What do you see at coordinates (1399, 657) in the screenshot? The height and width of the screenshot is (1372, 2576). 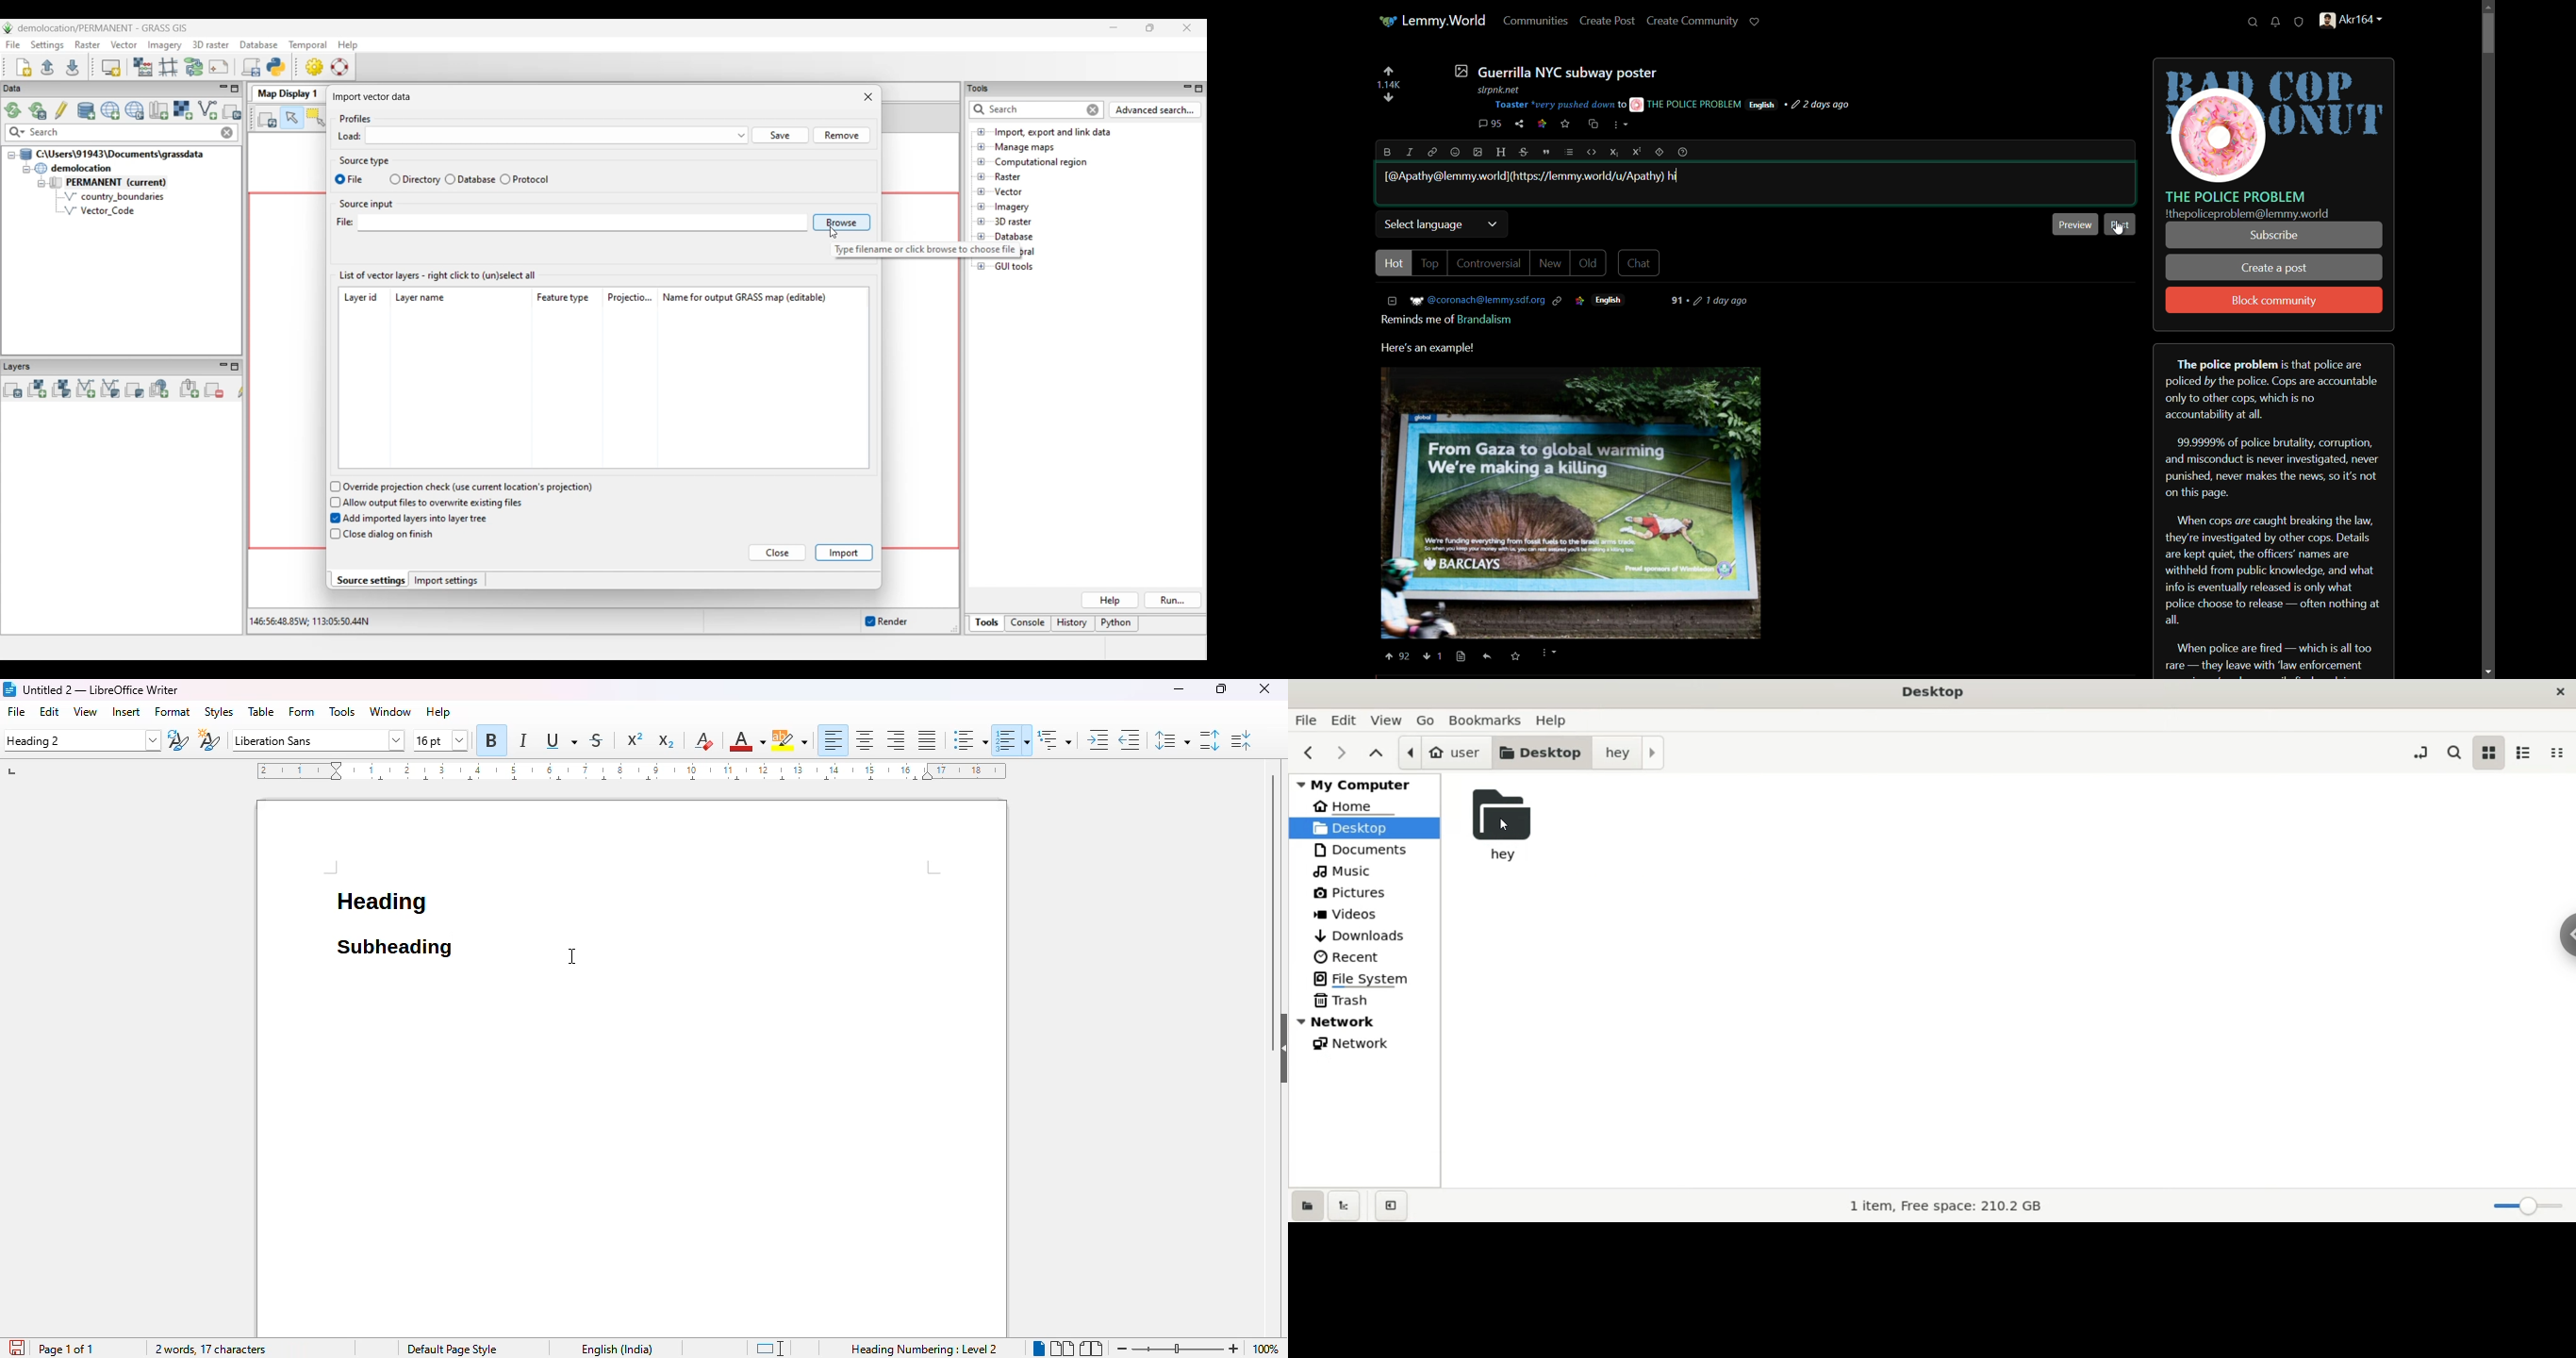 I see `UPVOTE 92` at bounding box center [1399, 657].